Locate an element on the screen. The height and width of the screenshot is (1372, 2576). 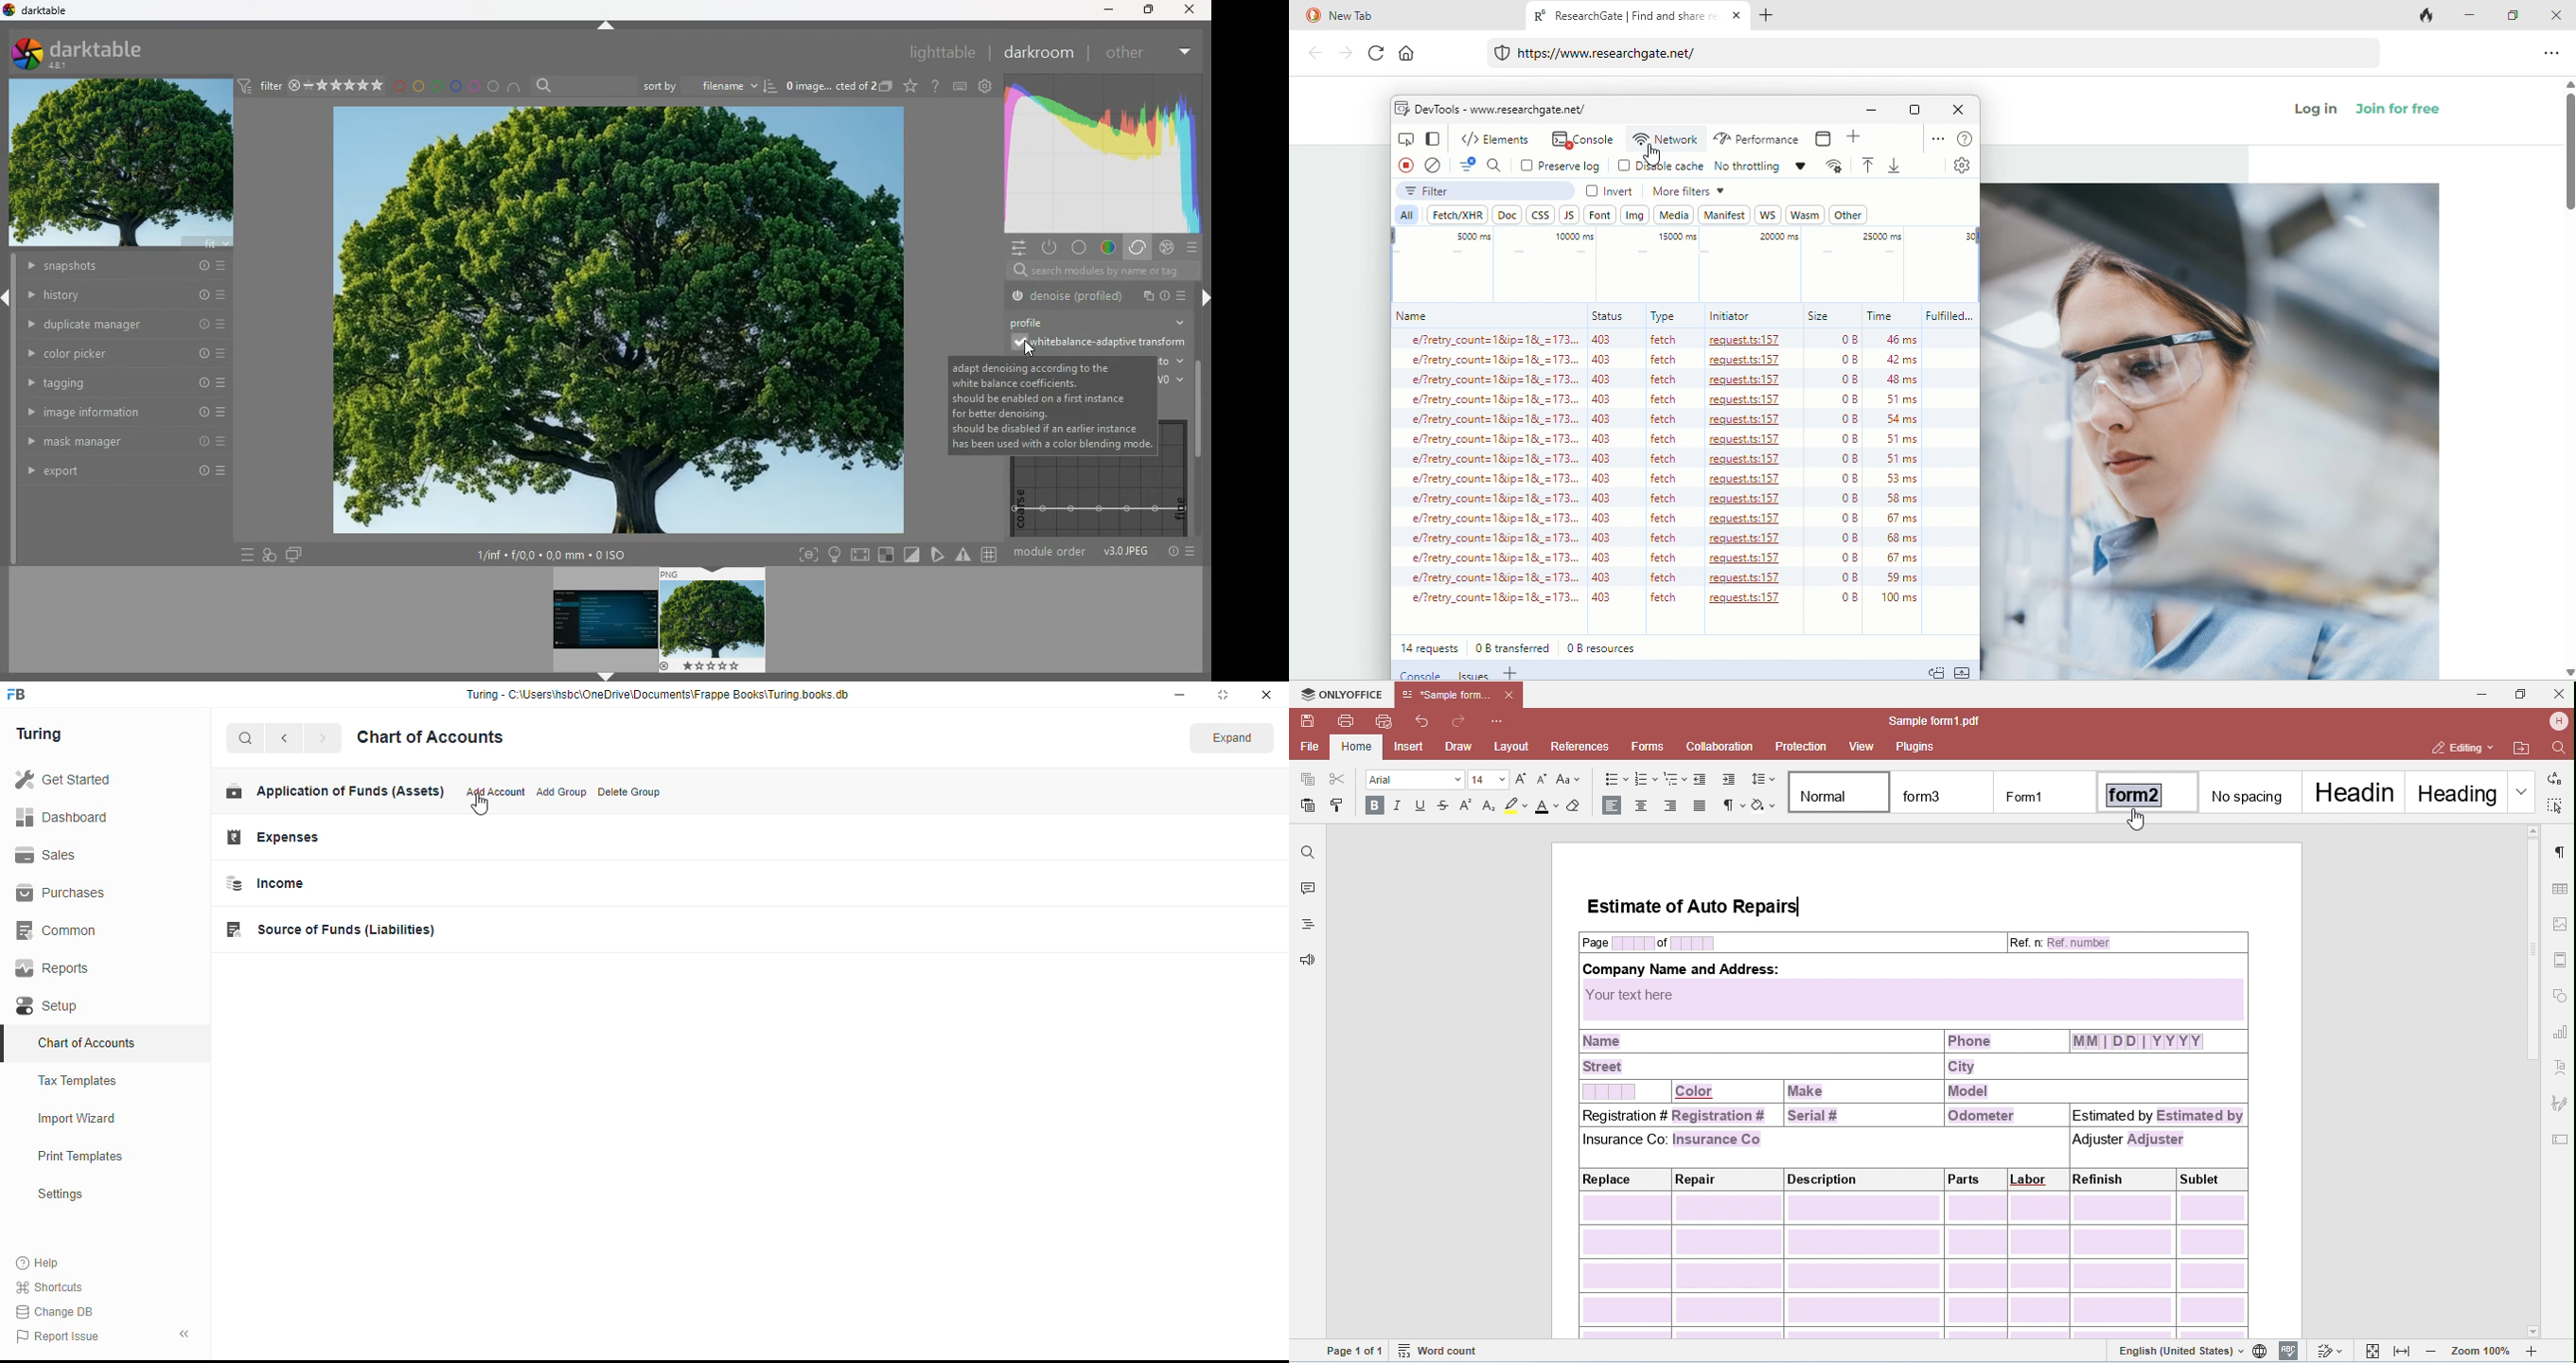
chart of accounts is located at coordinates (87, 1043).